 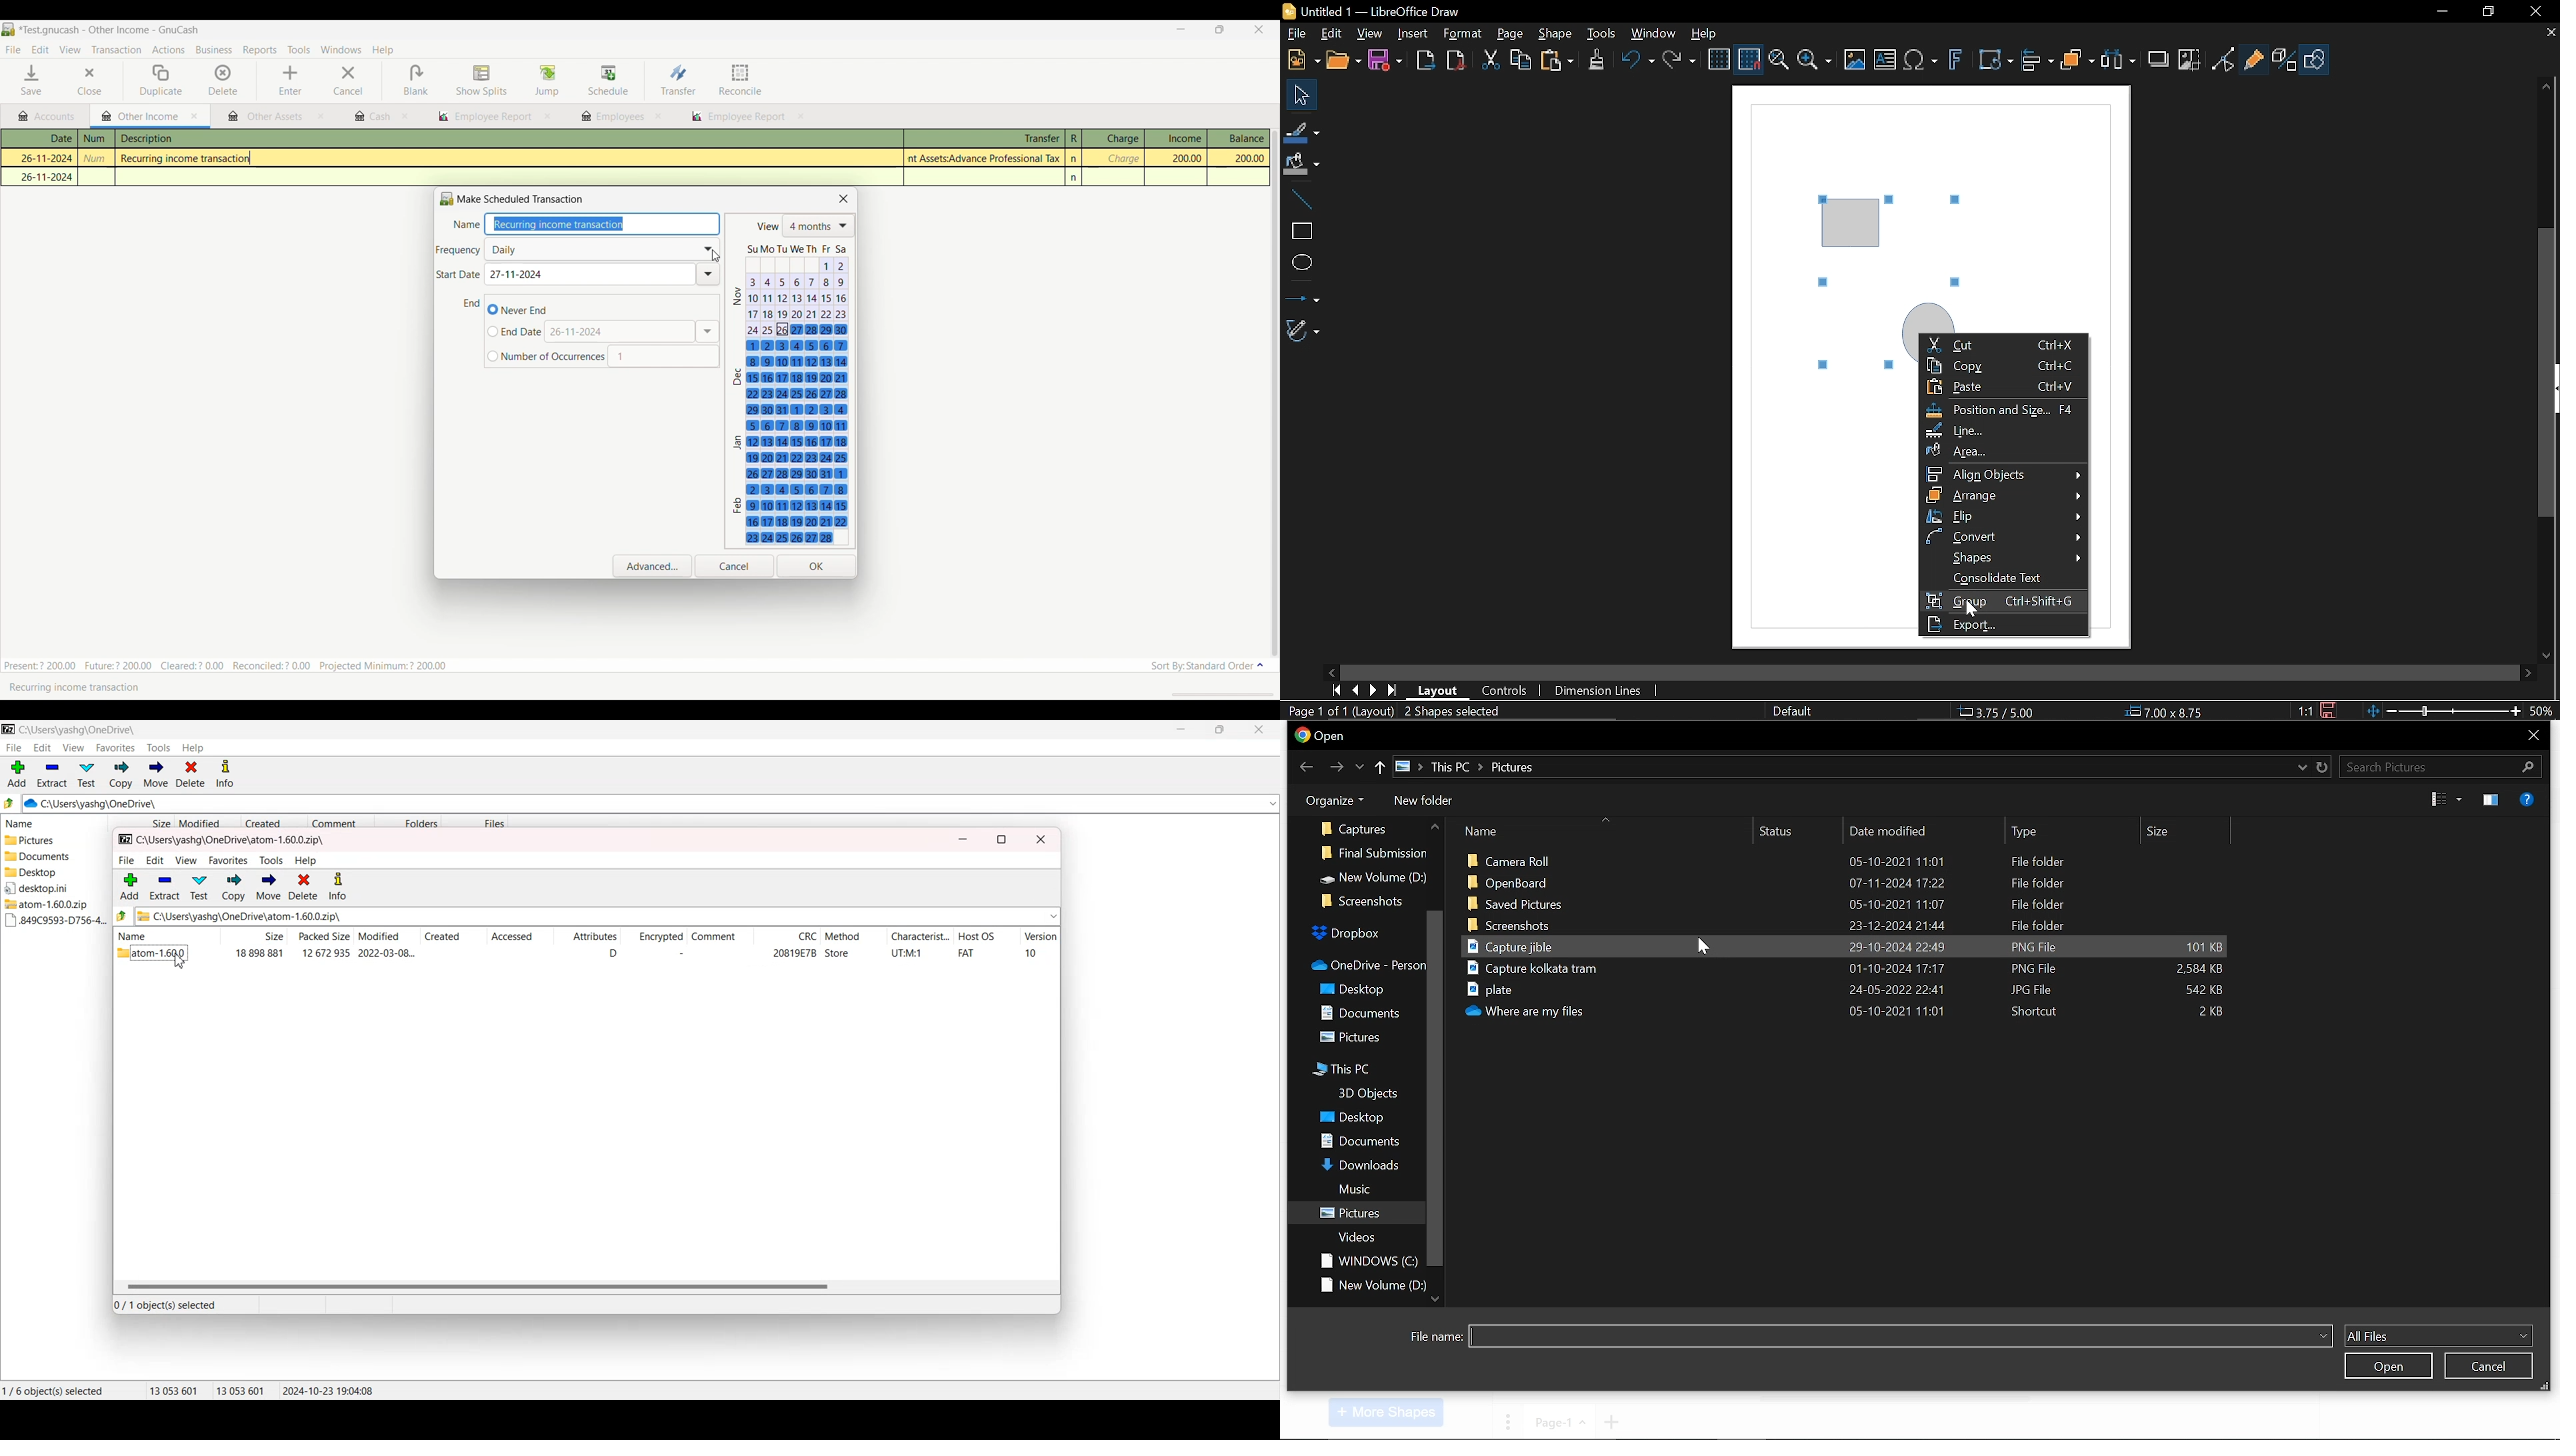 What do you see at coordinates (1302, 129) in the screenshot?
I see `Line color` at bounding box center [1302, 129].